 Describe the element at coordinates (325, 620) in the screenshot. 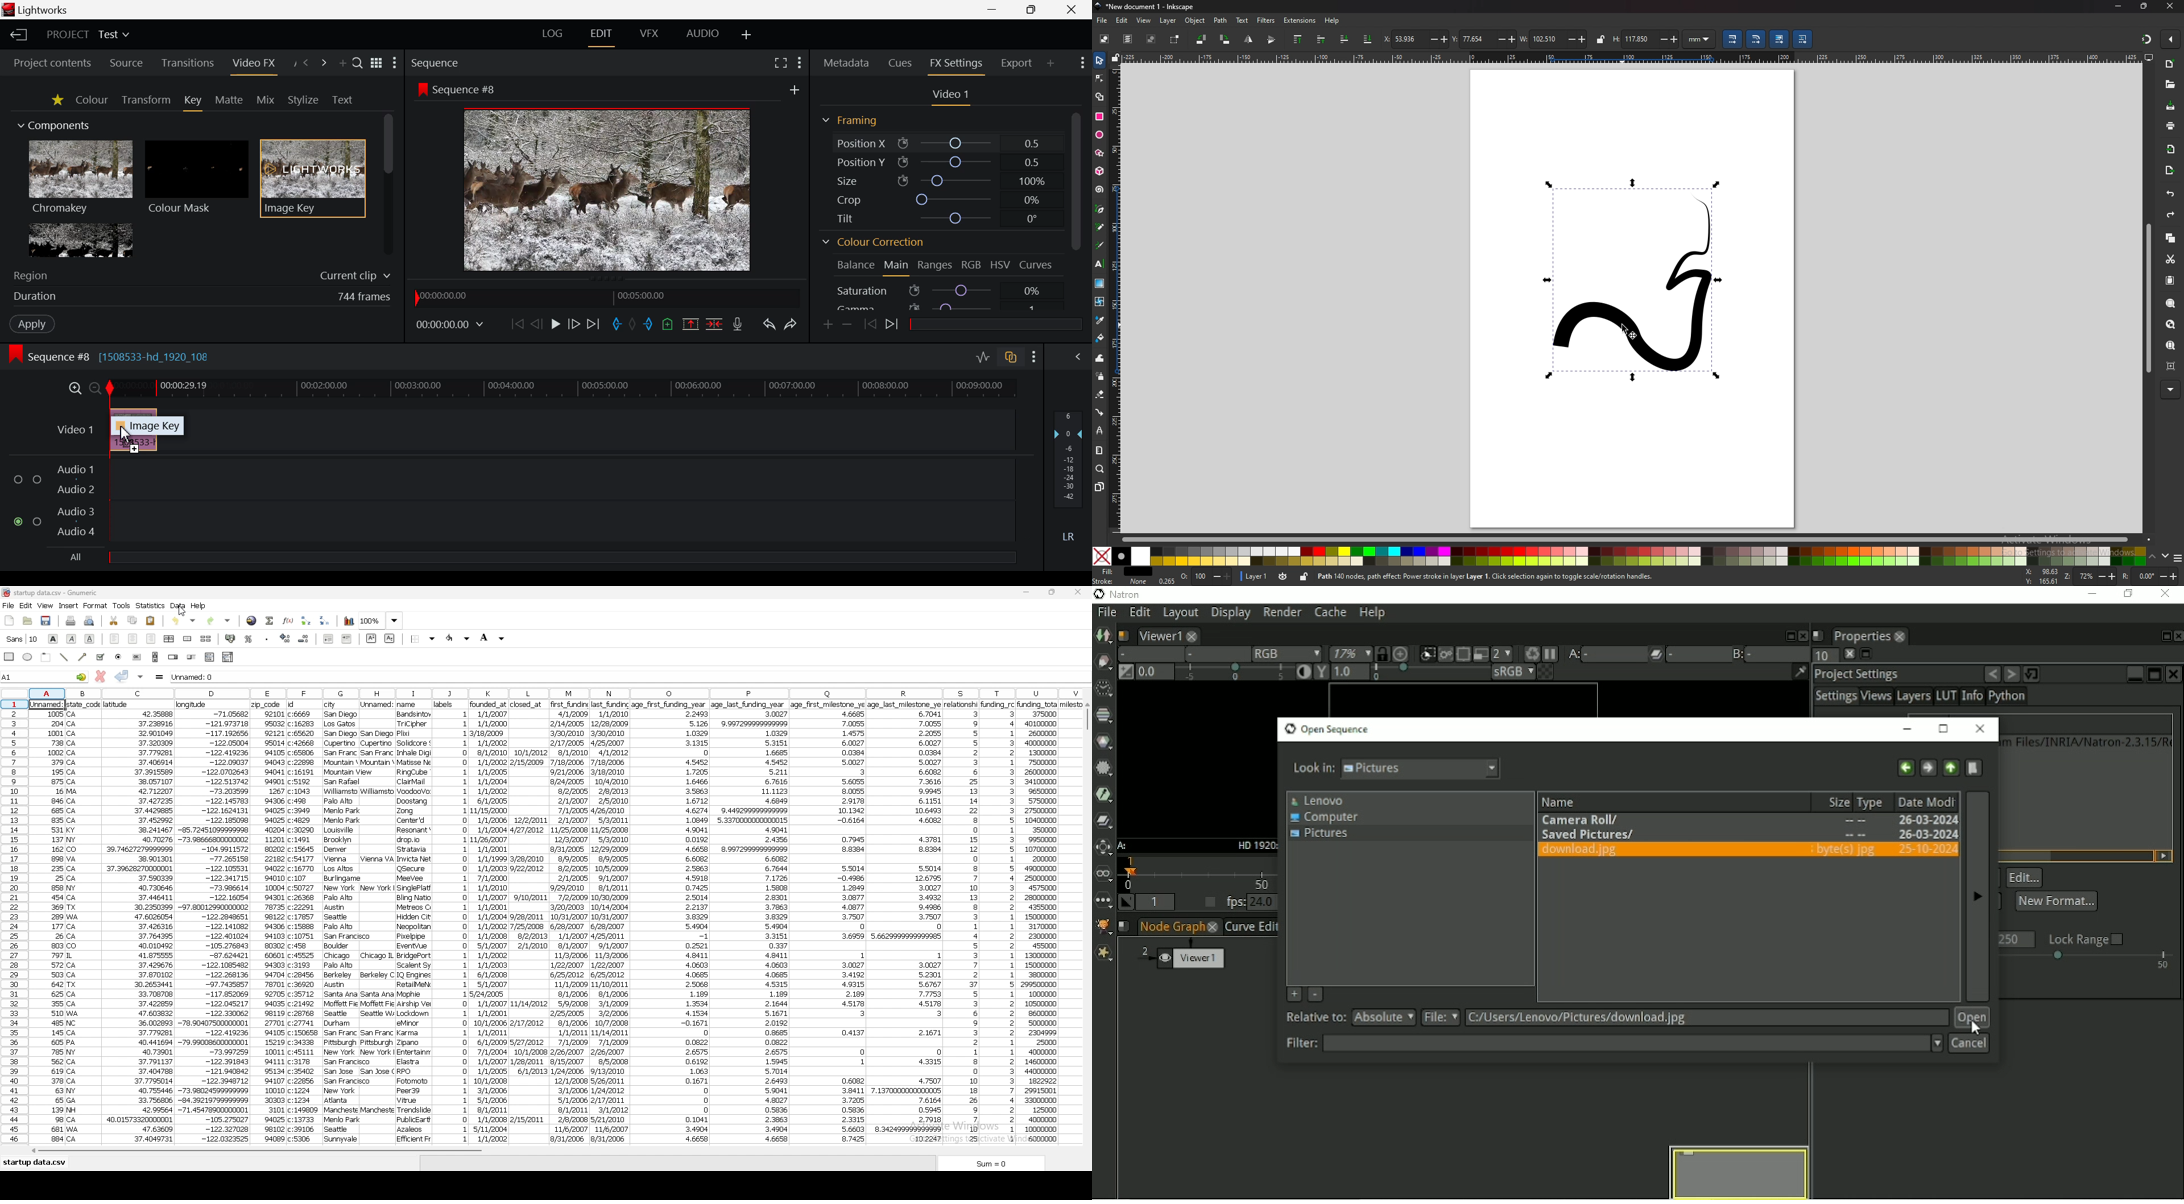

I see `sort descending` at that location.